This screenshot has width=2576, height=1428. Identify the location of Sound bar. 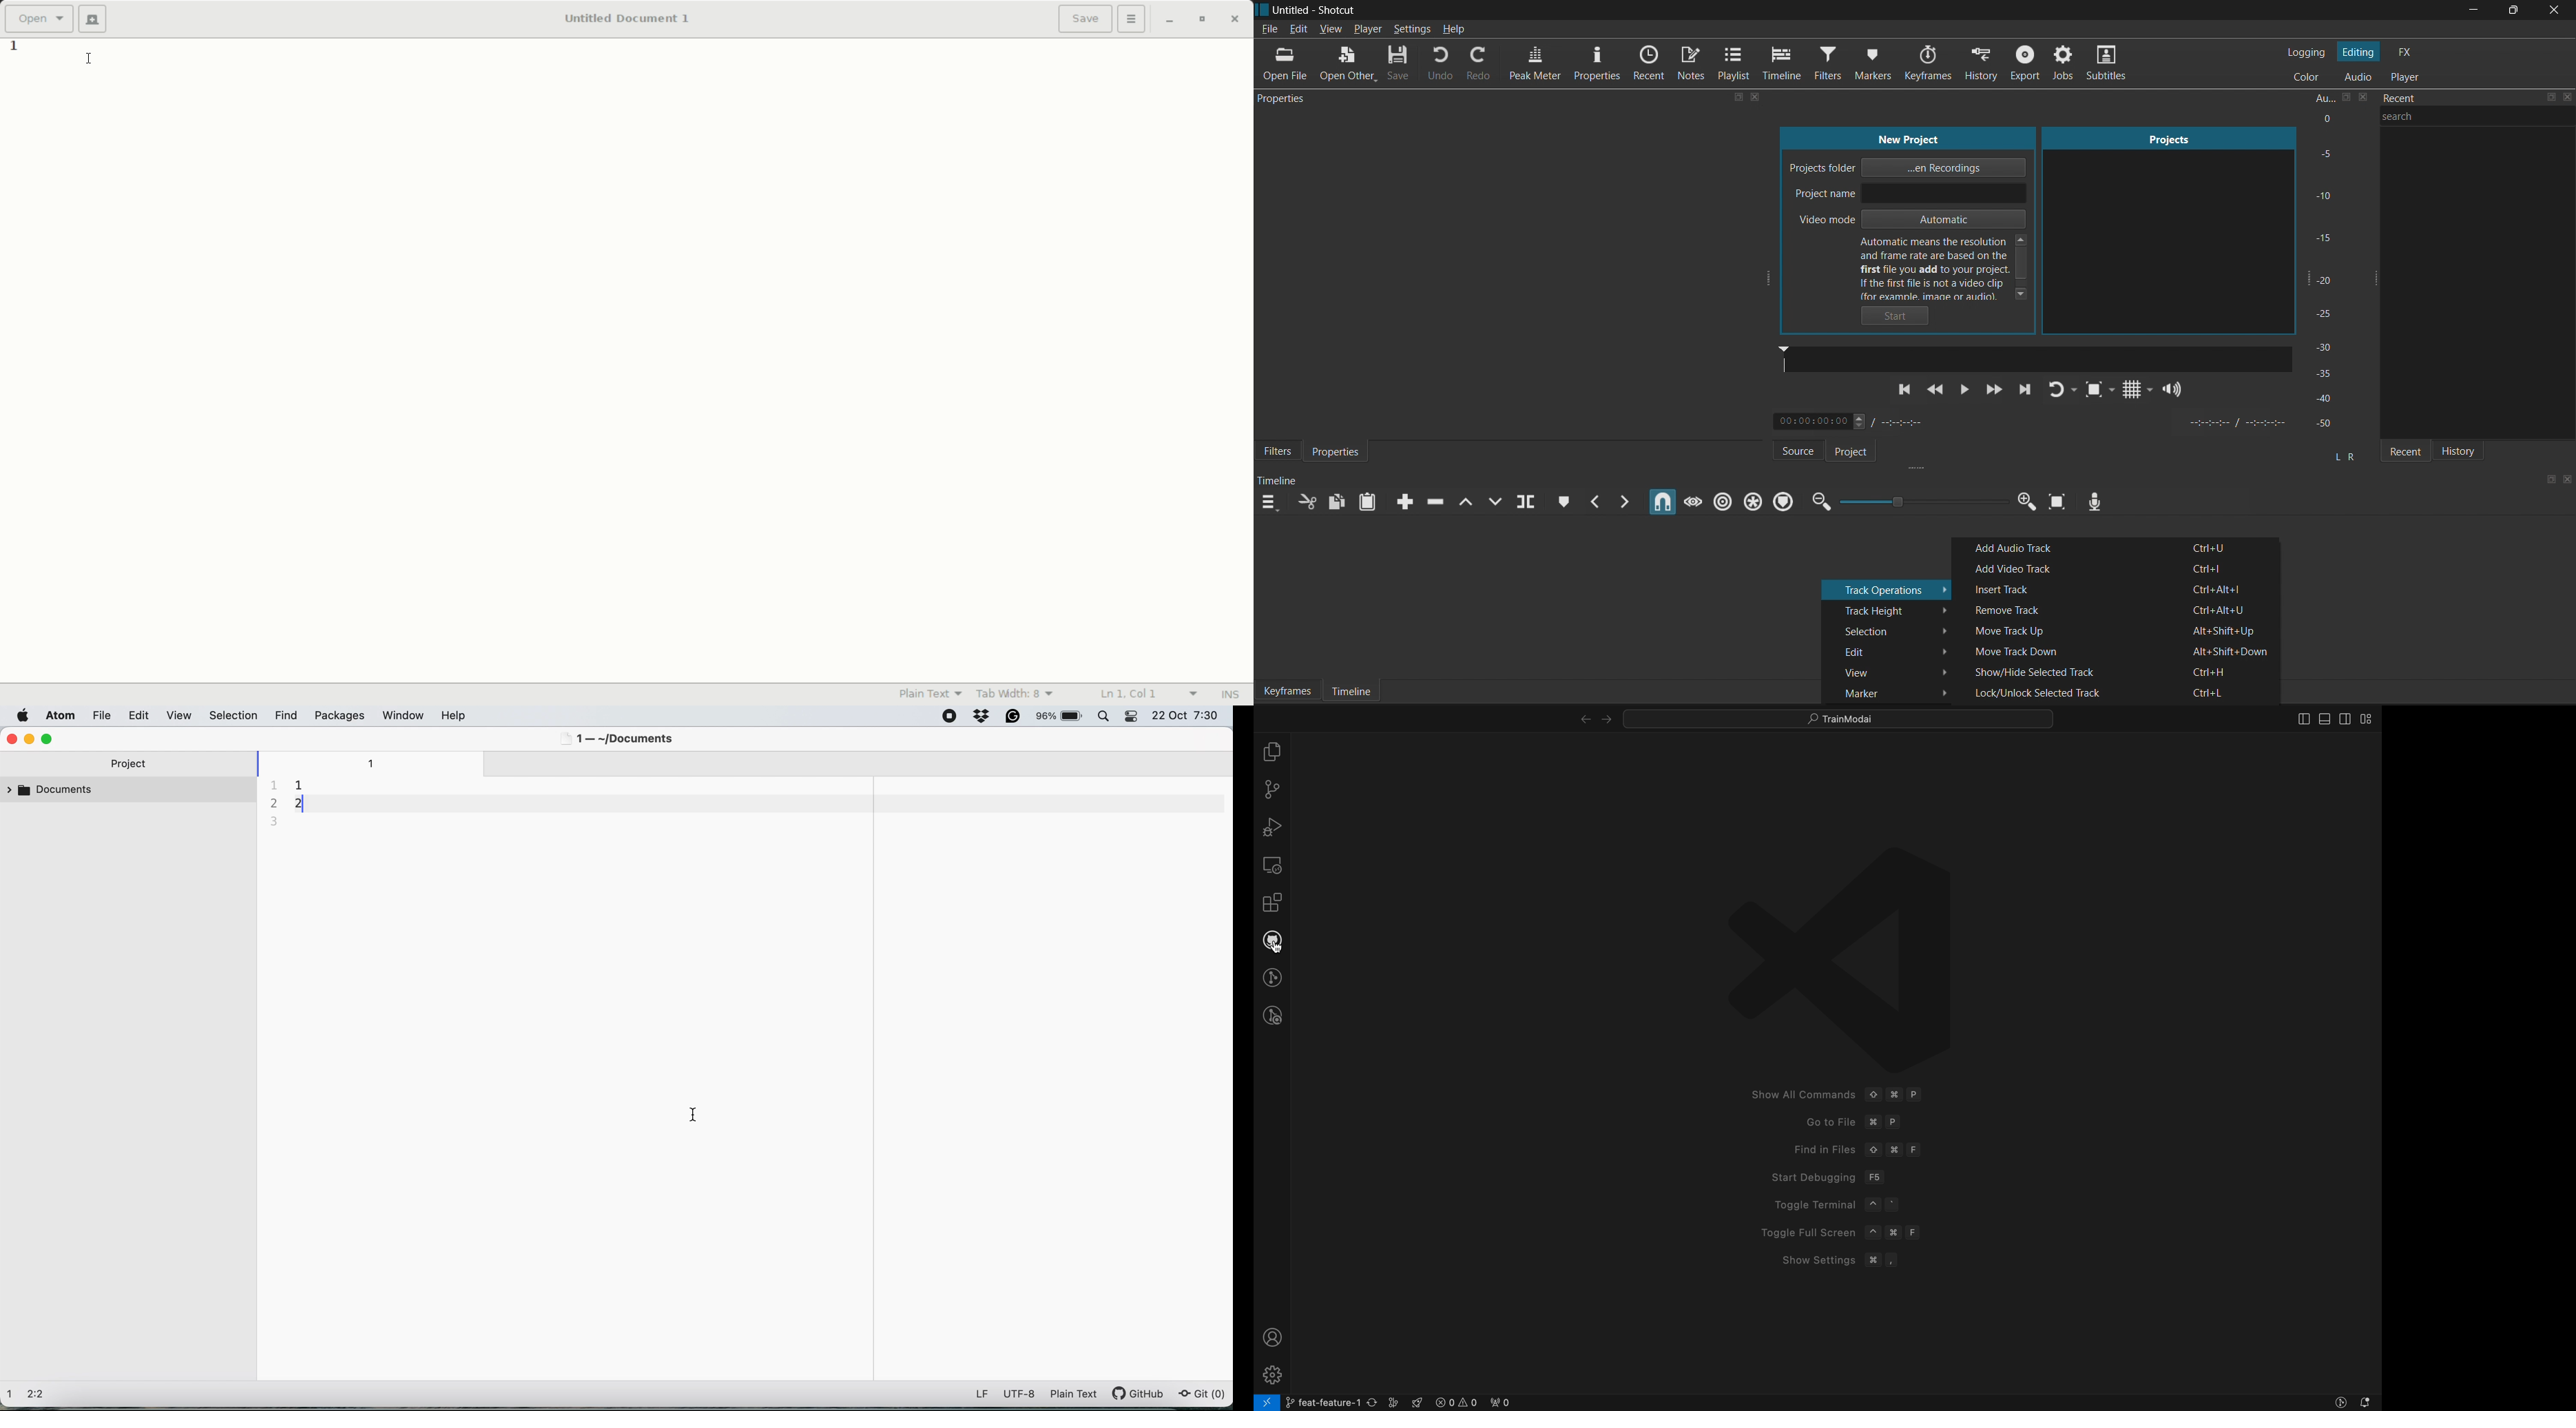
(2035, 358).